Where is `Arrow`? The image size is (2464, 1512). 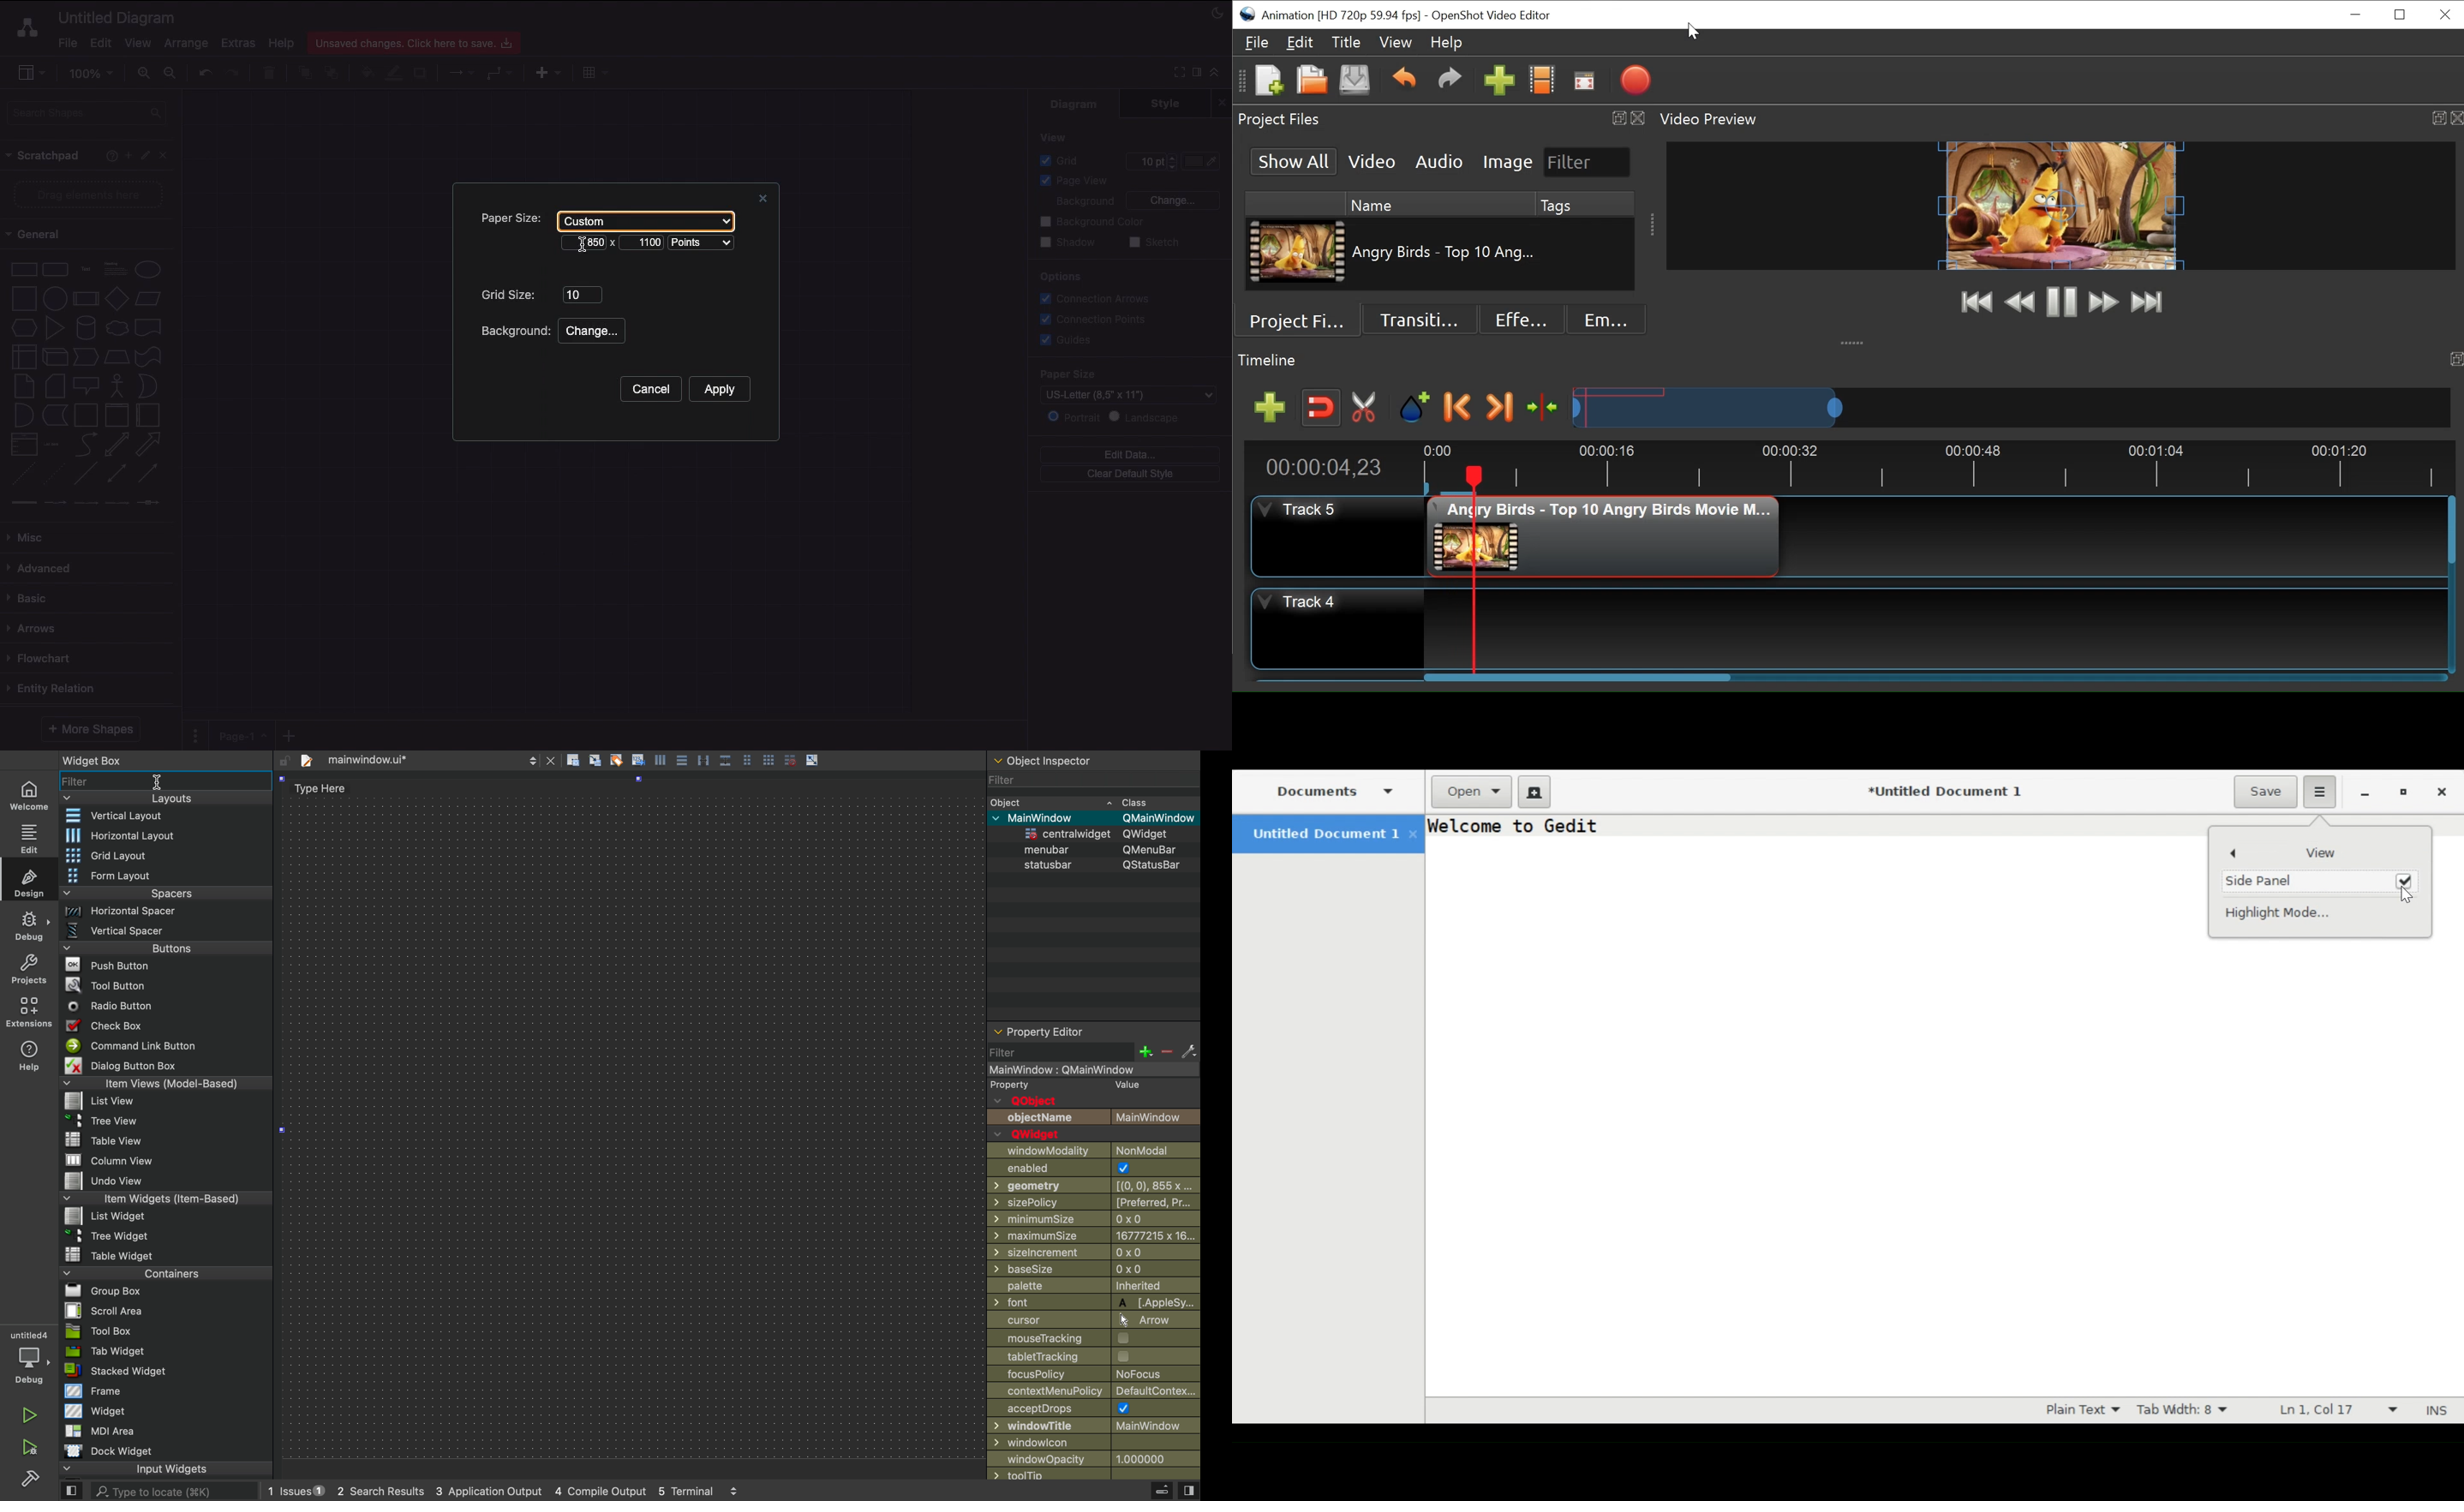 Arrow is located at coordinates (149, 445).